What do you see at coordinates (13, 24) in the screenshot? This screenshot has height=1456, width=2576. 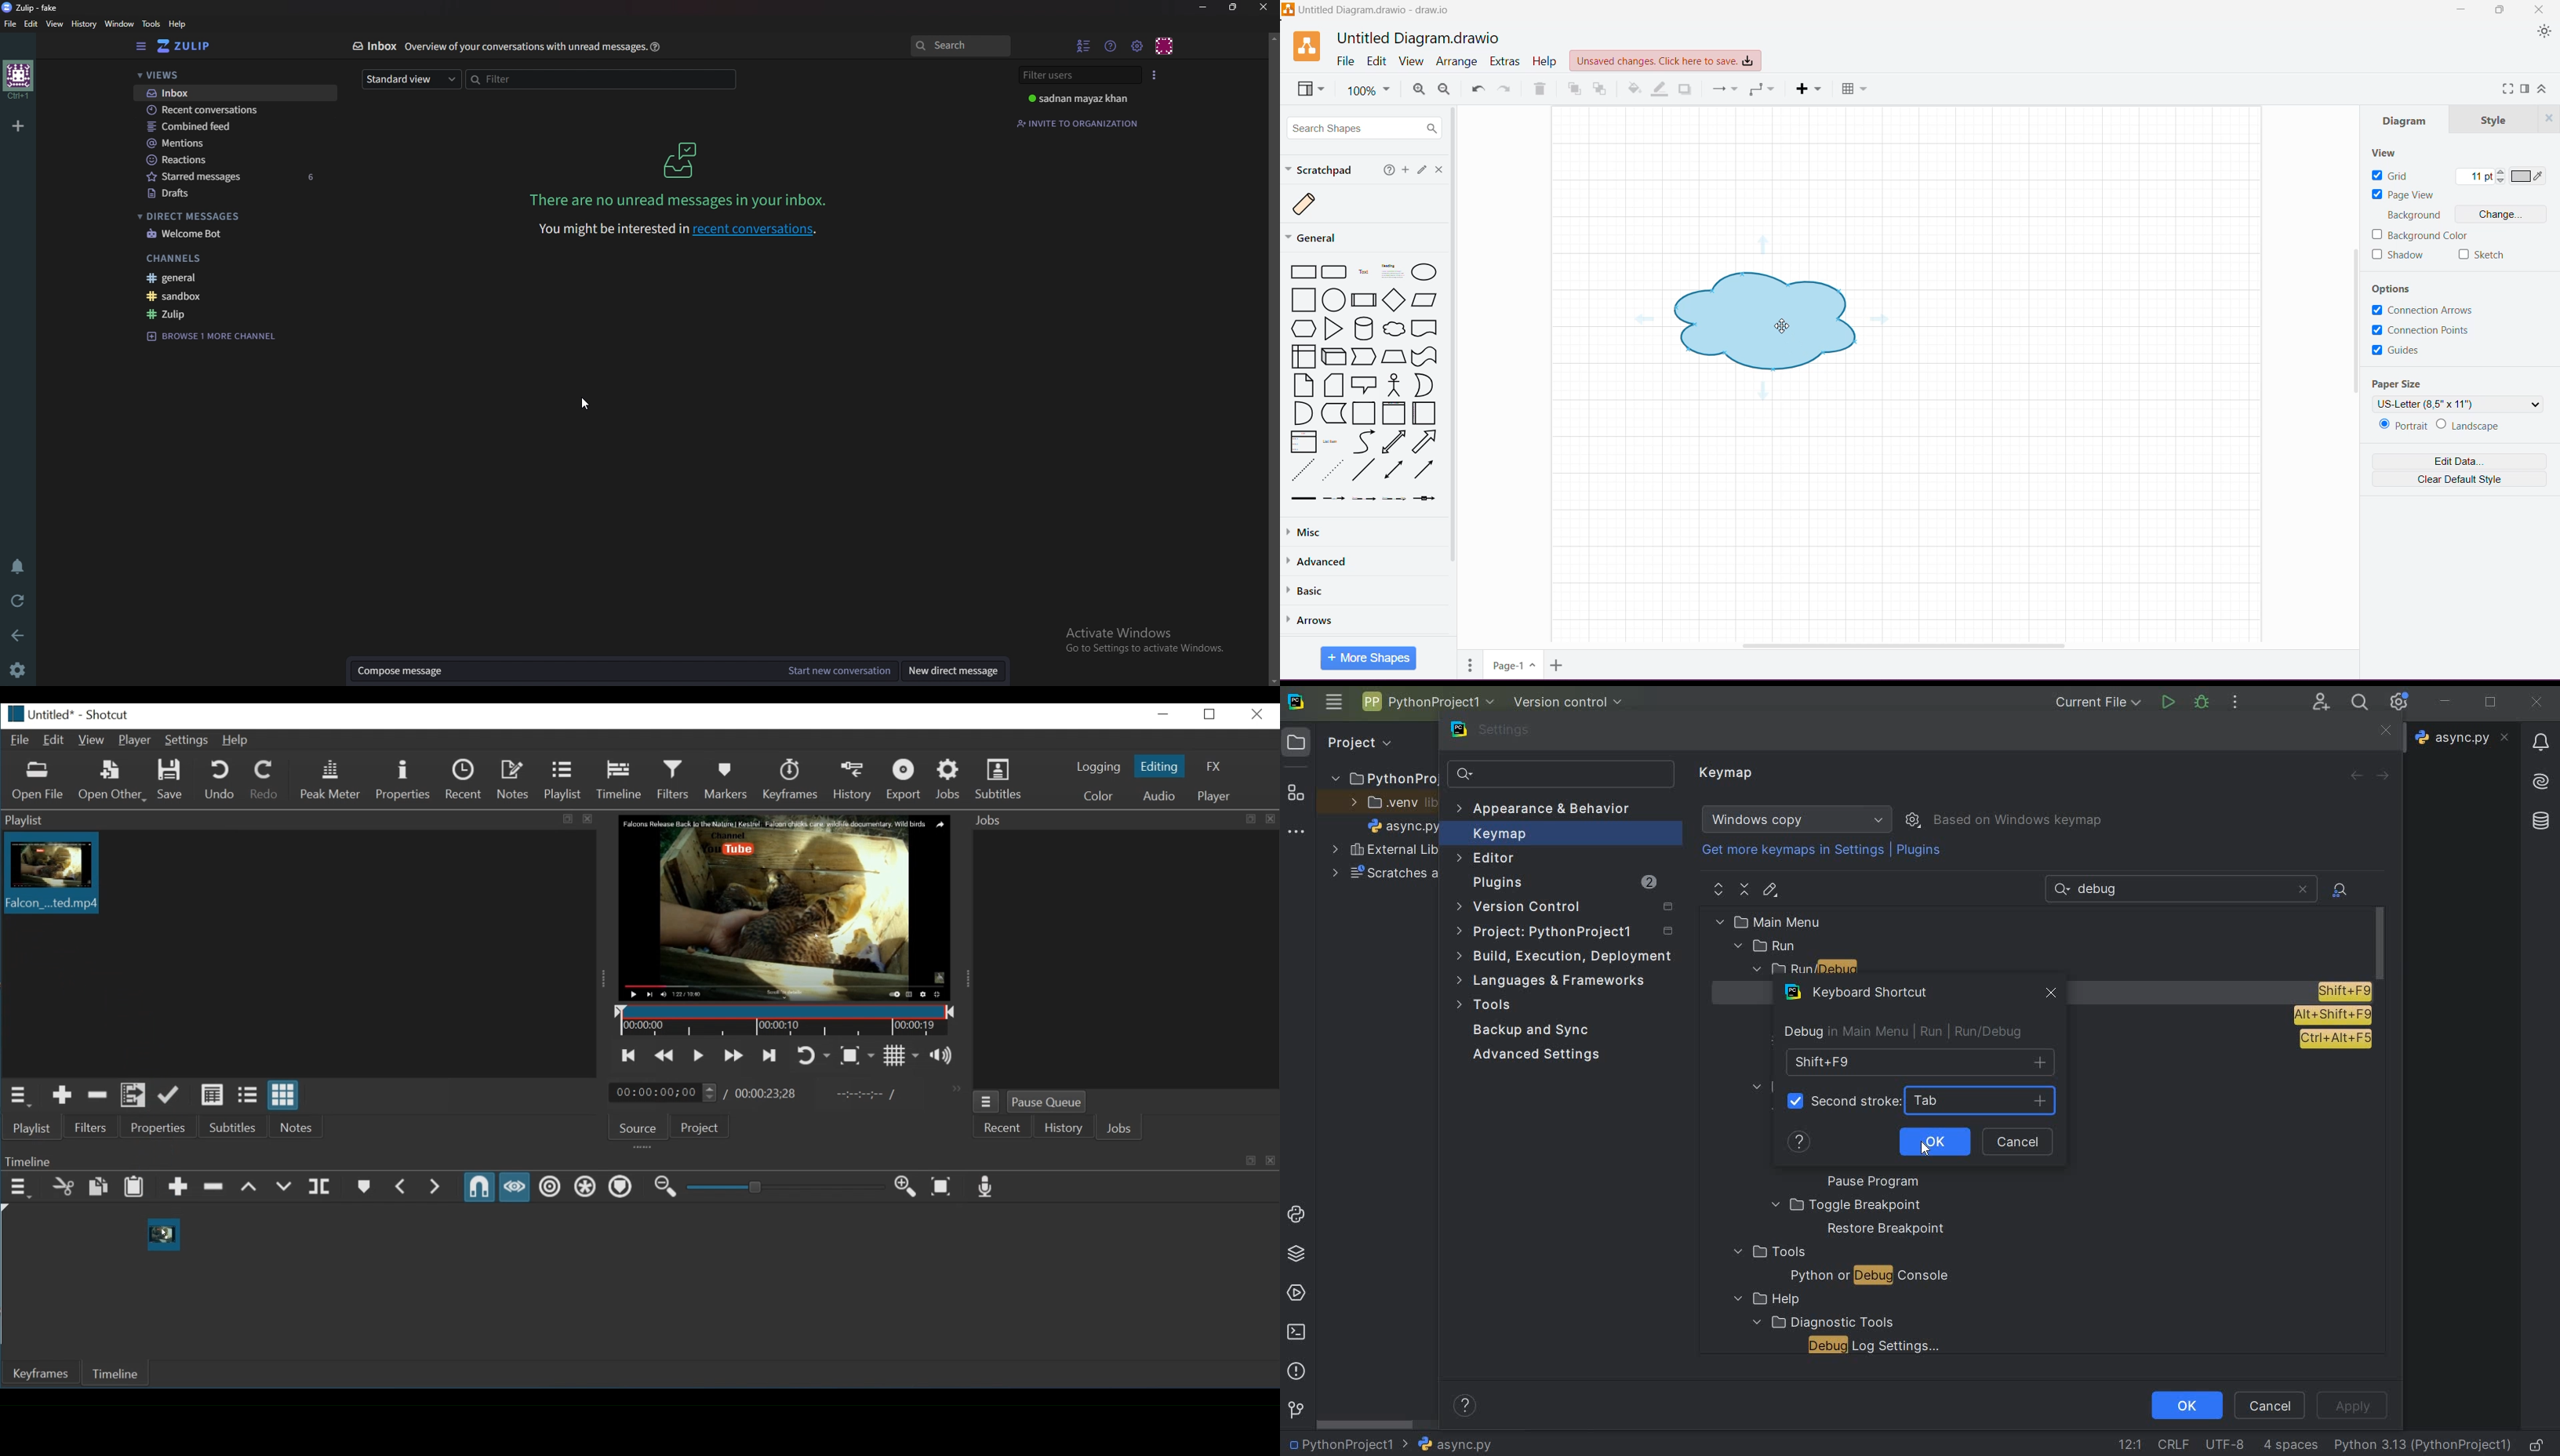 I see `file` at bounding box center [13, 24].